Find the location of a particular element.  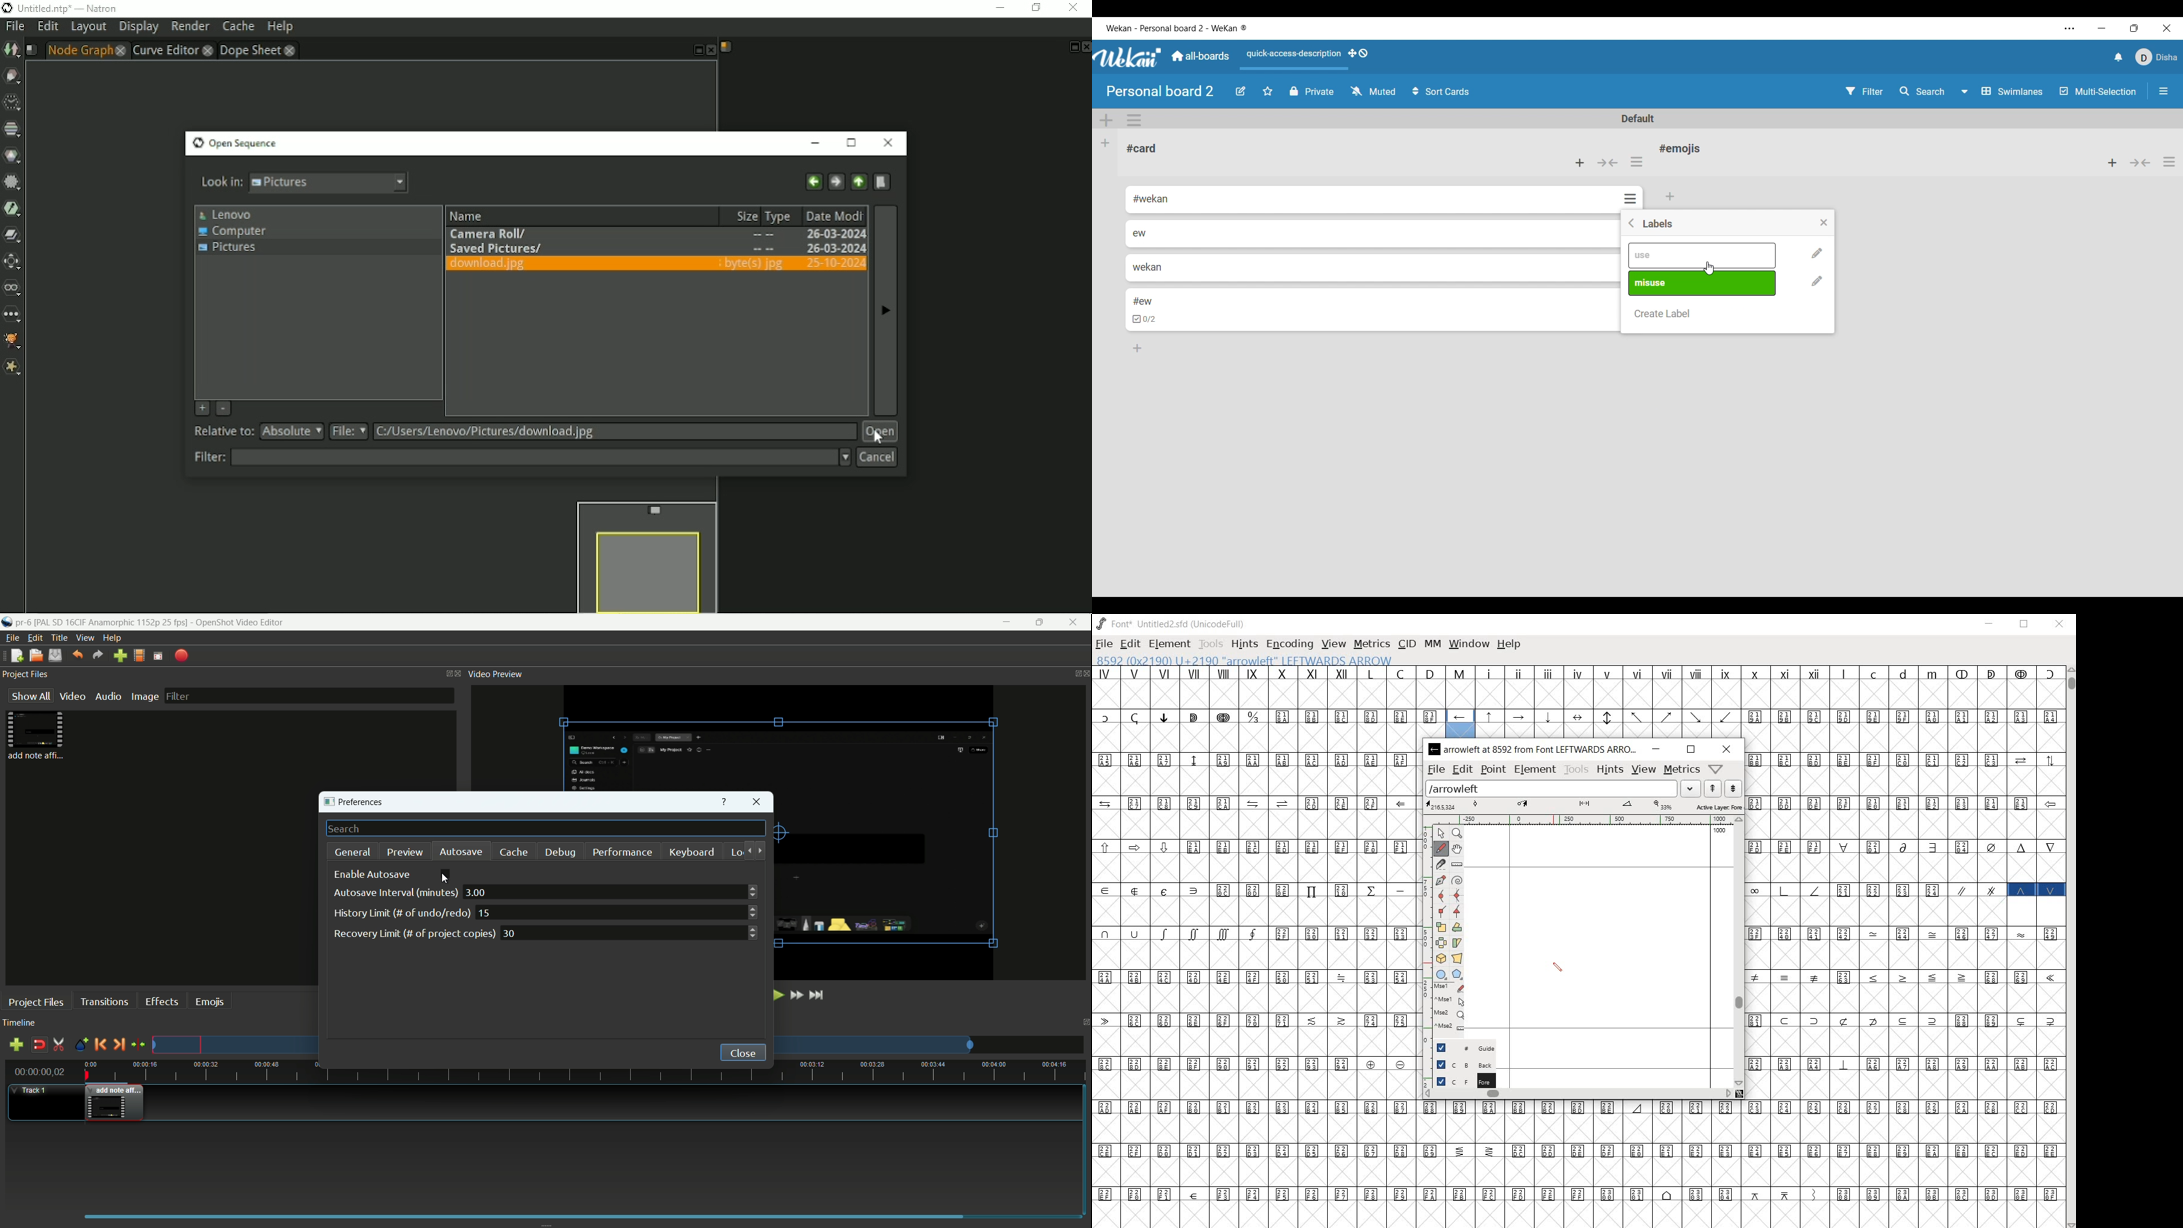

wekan is located at coordinates (1147, 267).